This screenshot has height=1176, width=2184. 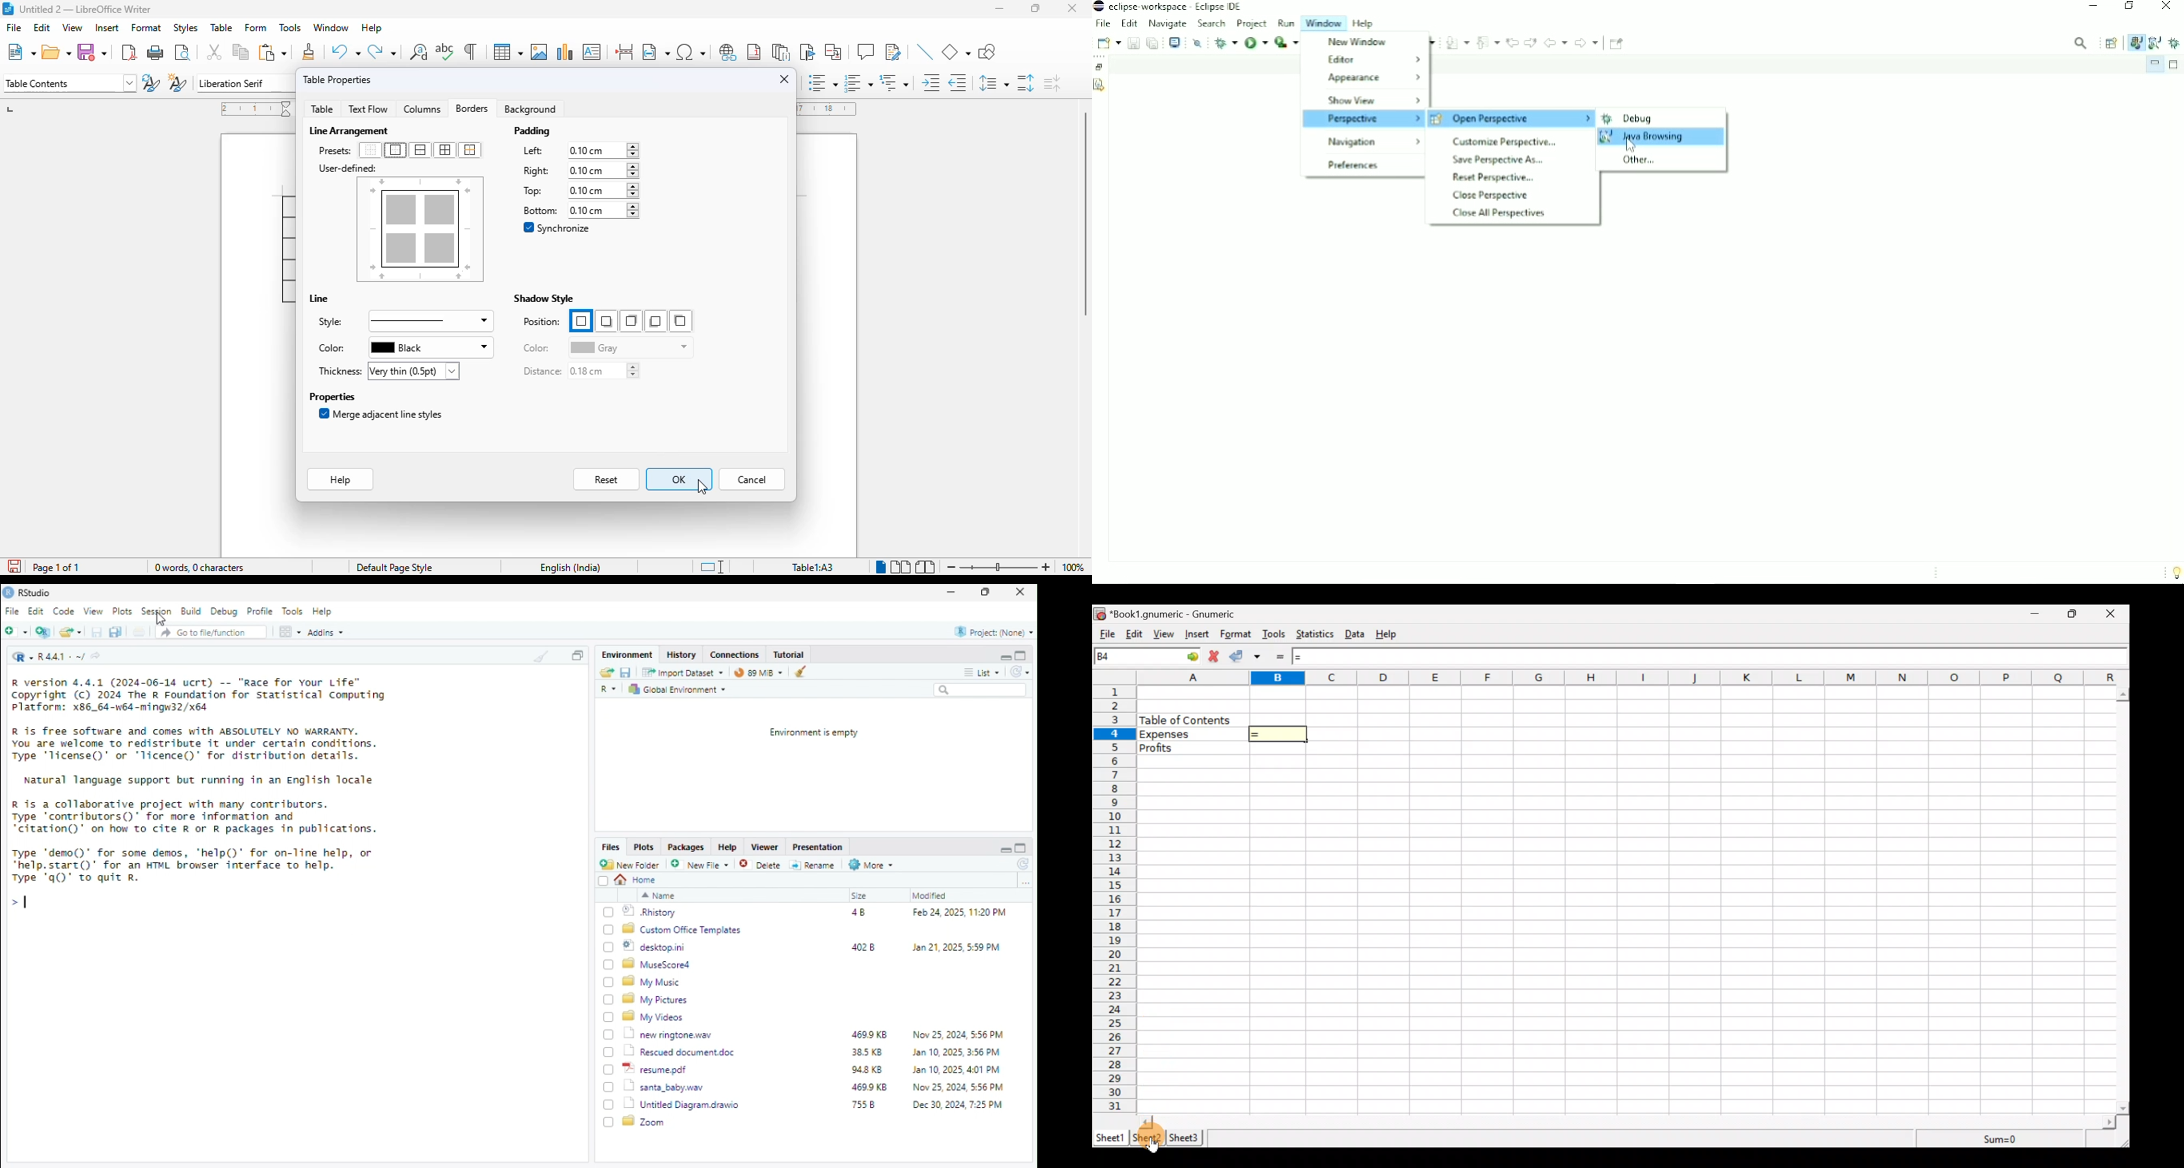 I want to click on 89 MiB, so click(x=758, y=672).